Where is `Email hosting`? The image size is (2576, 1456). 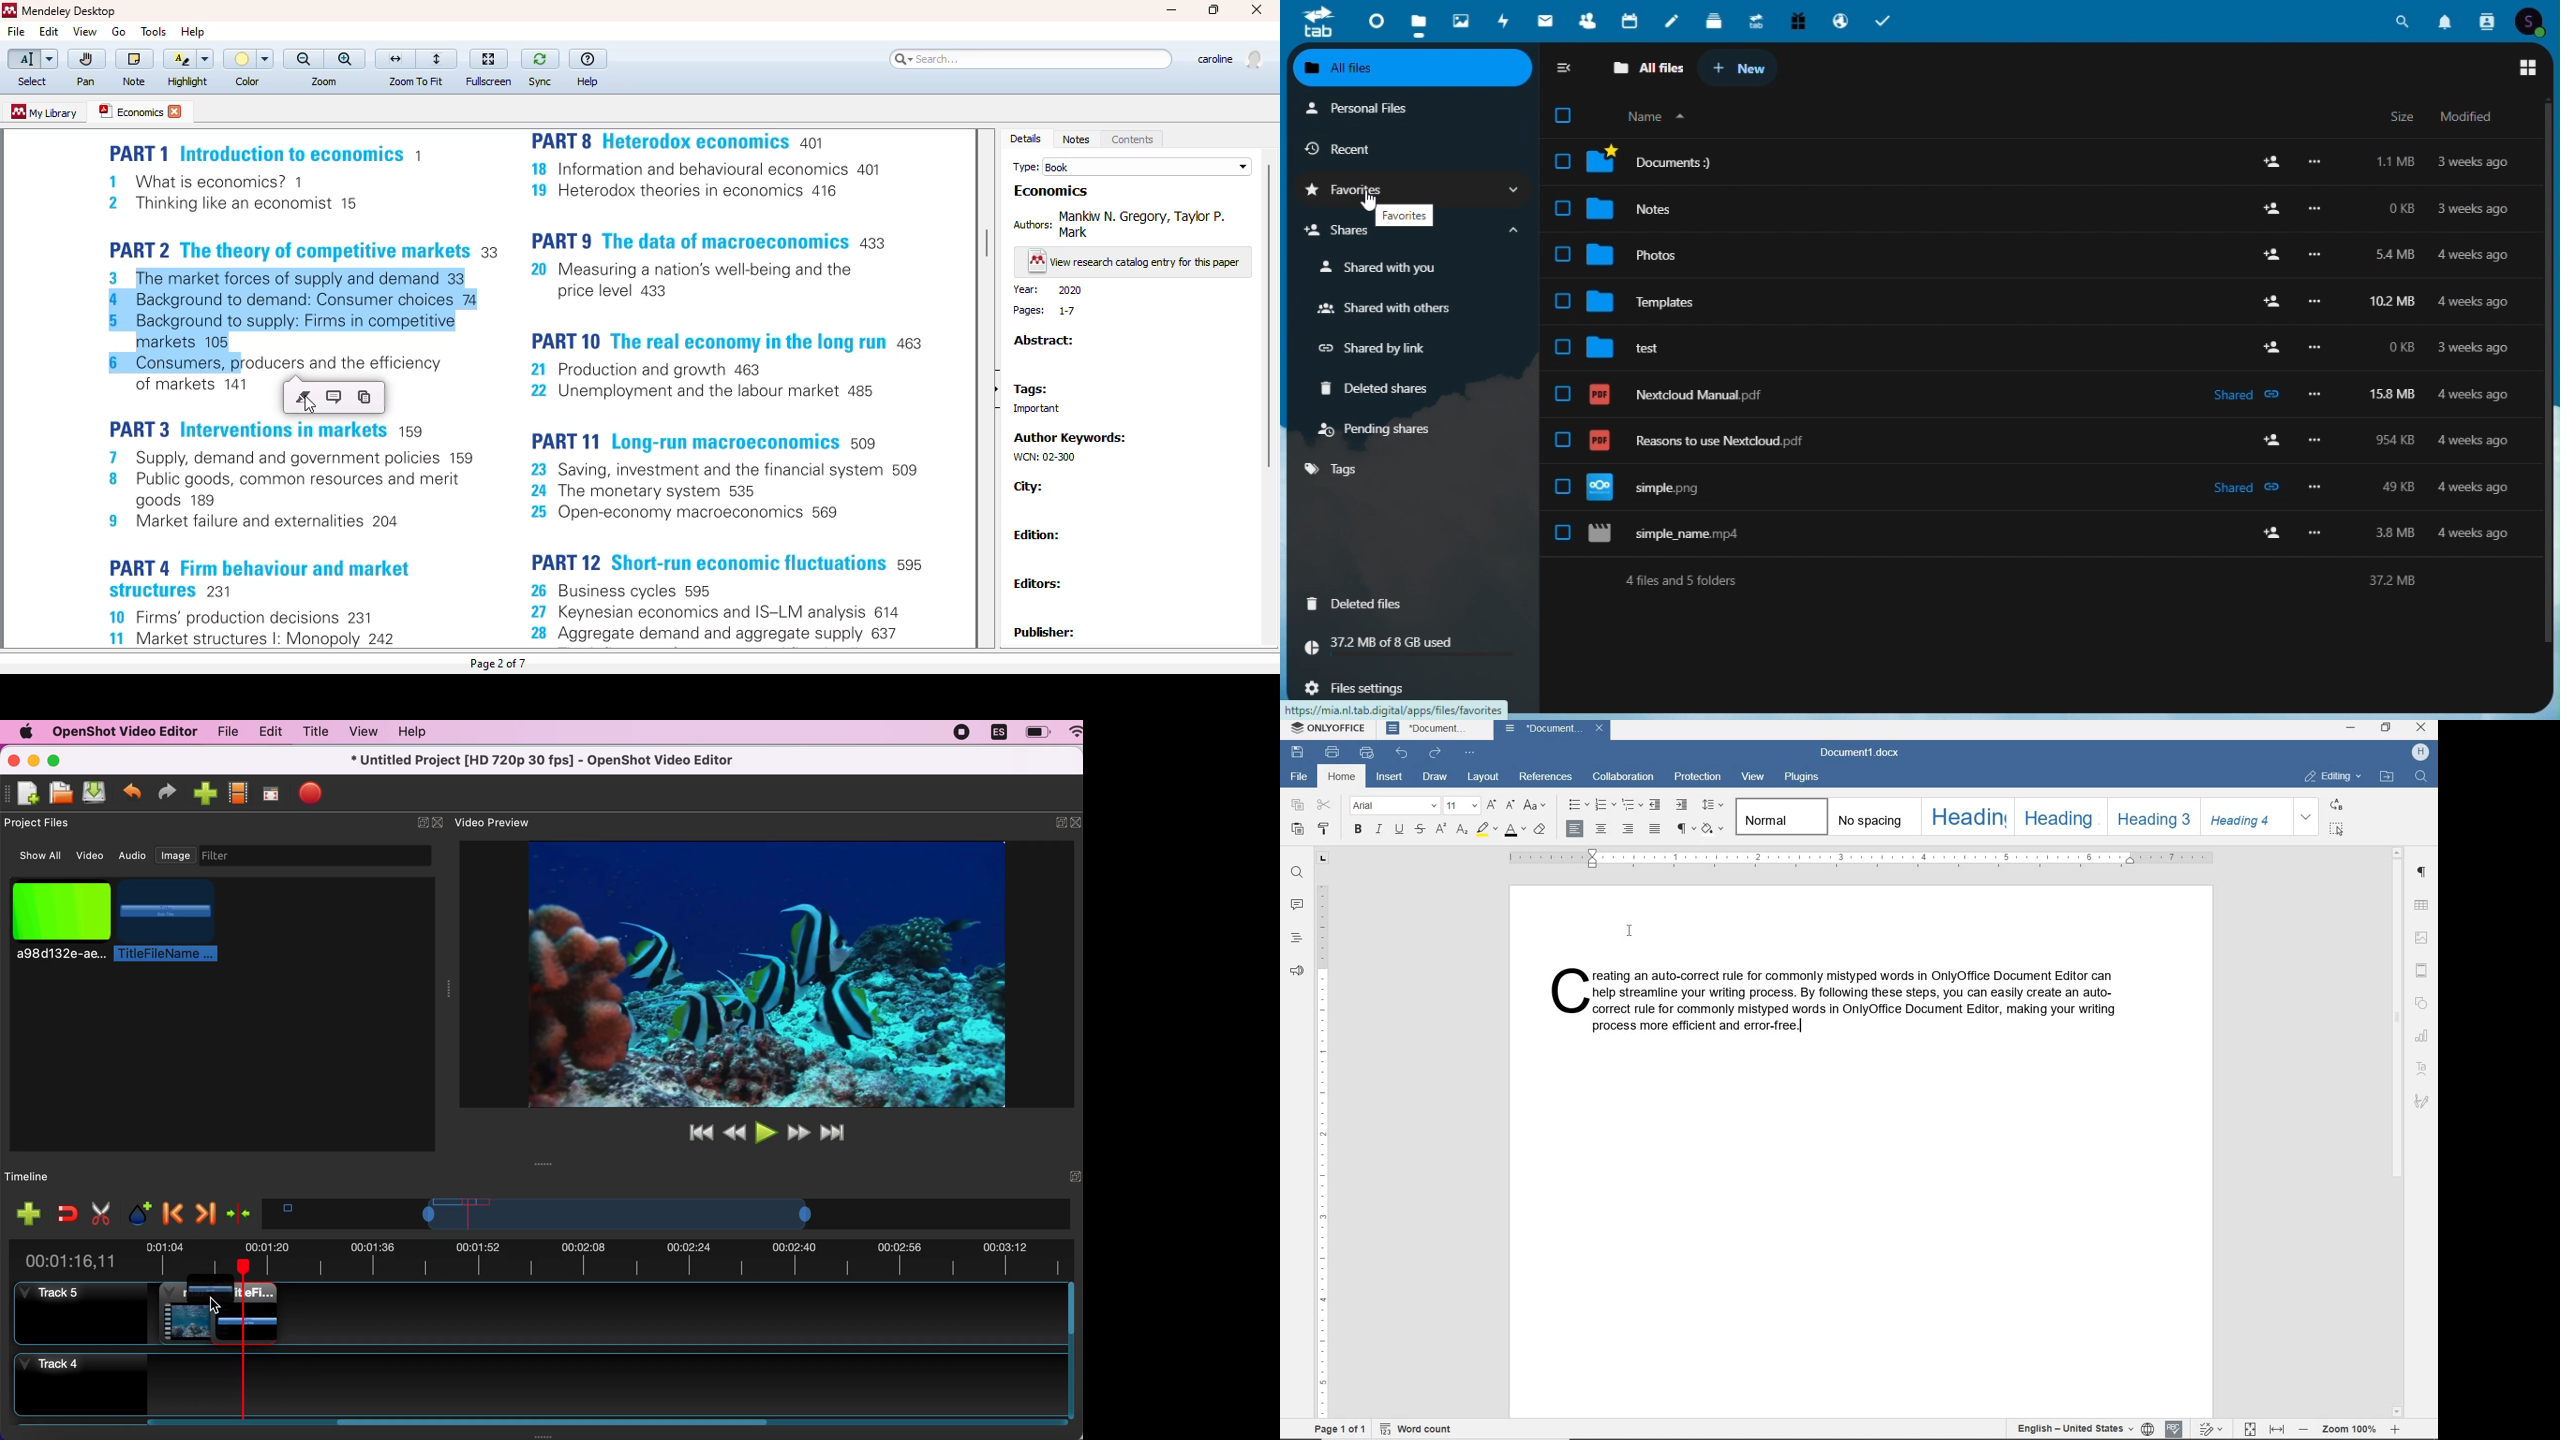 Email hosting is located at coordinates (1840, 18).